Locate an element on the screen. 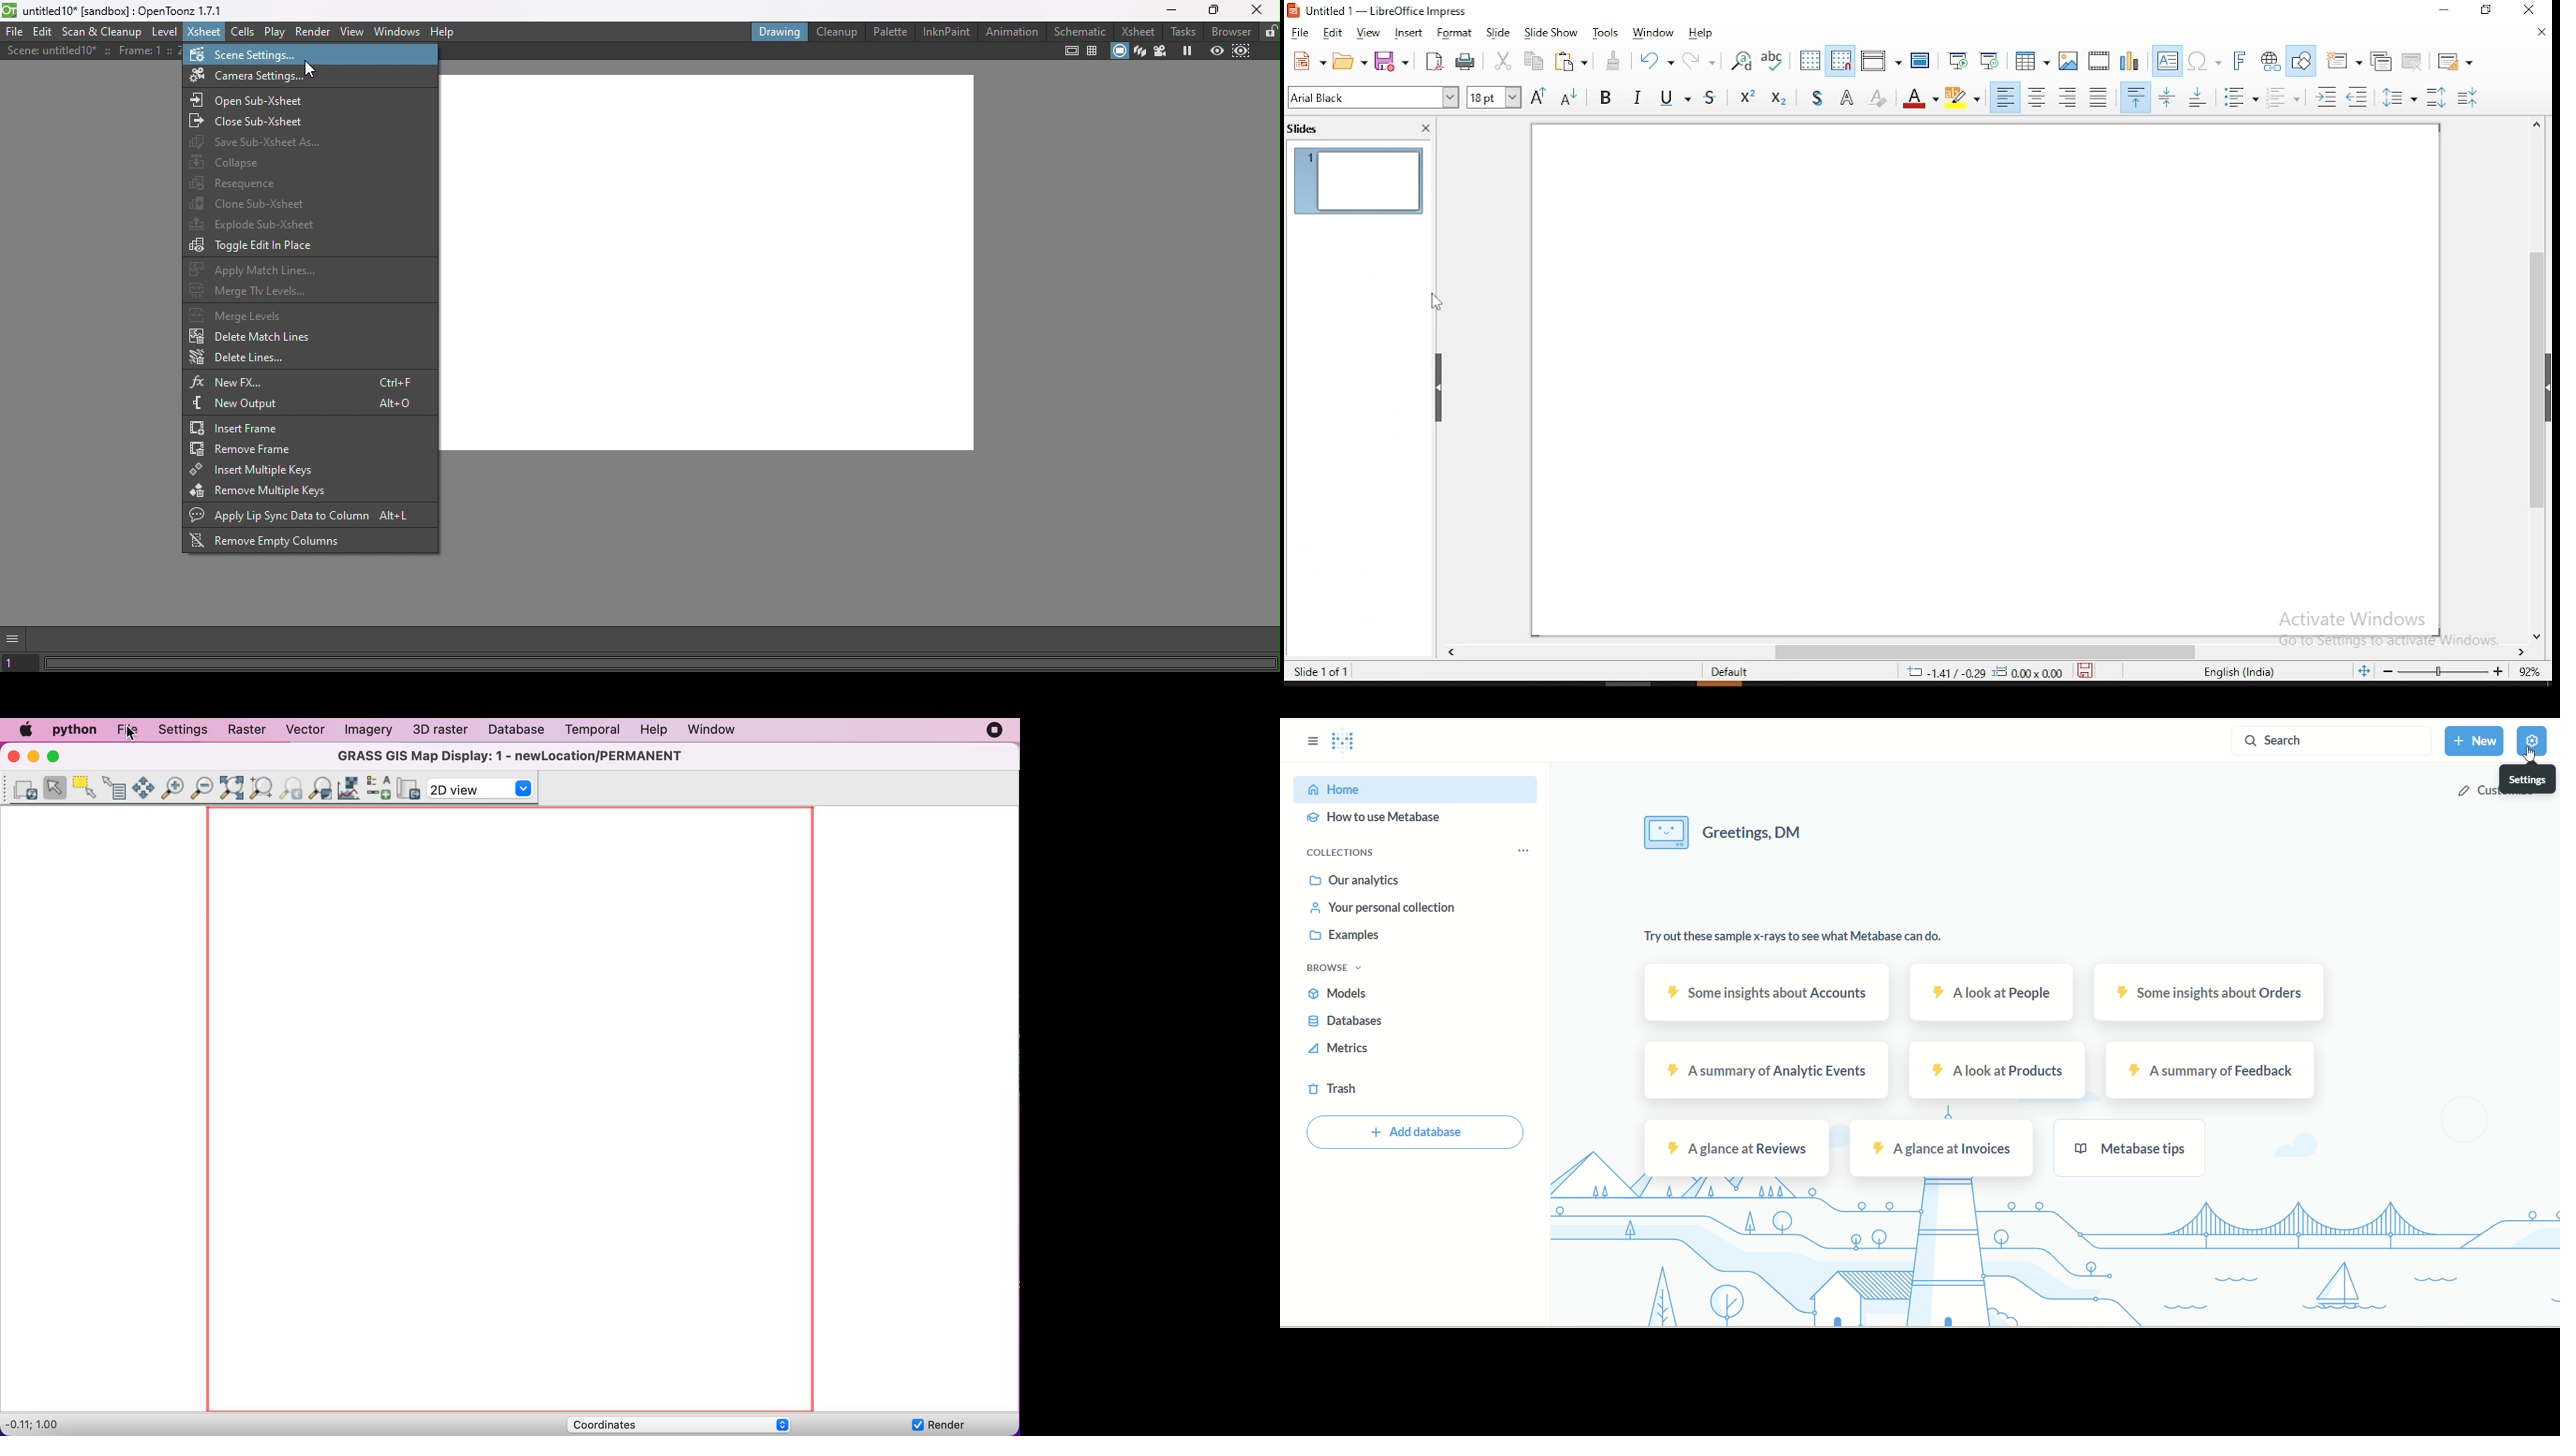 Image resolution: width=2576 pixels, height=1456 pixels. collections menu is located at coordinates (1523, 851).